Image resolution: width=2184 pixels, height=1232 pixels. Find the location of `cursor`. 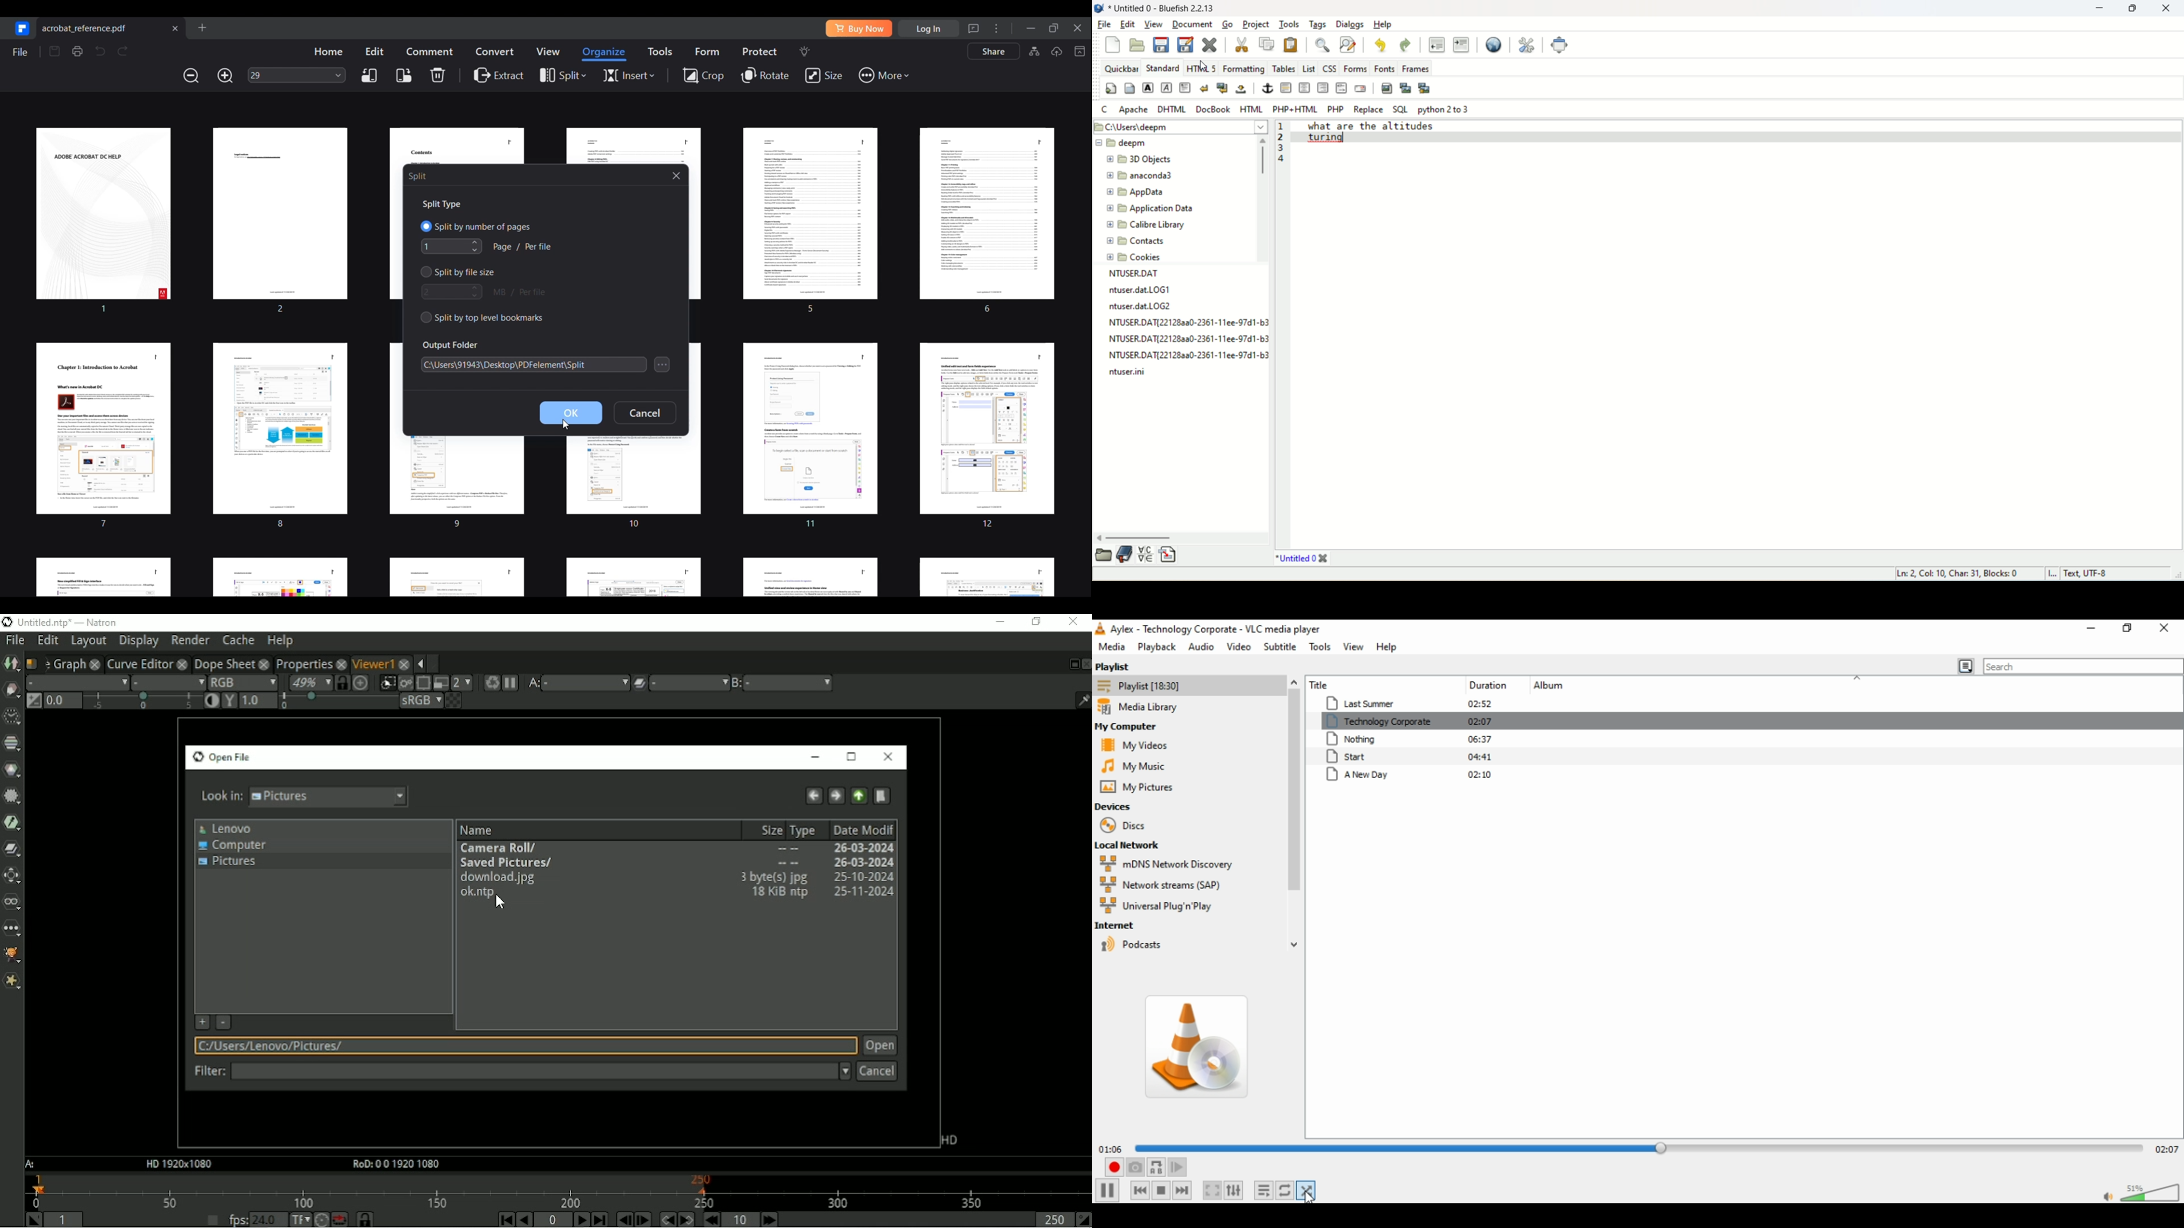

cursor is located at coordinates (1310, 1197).